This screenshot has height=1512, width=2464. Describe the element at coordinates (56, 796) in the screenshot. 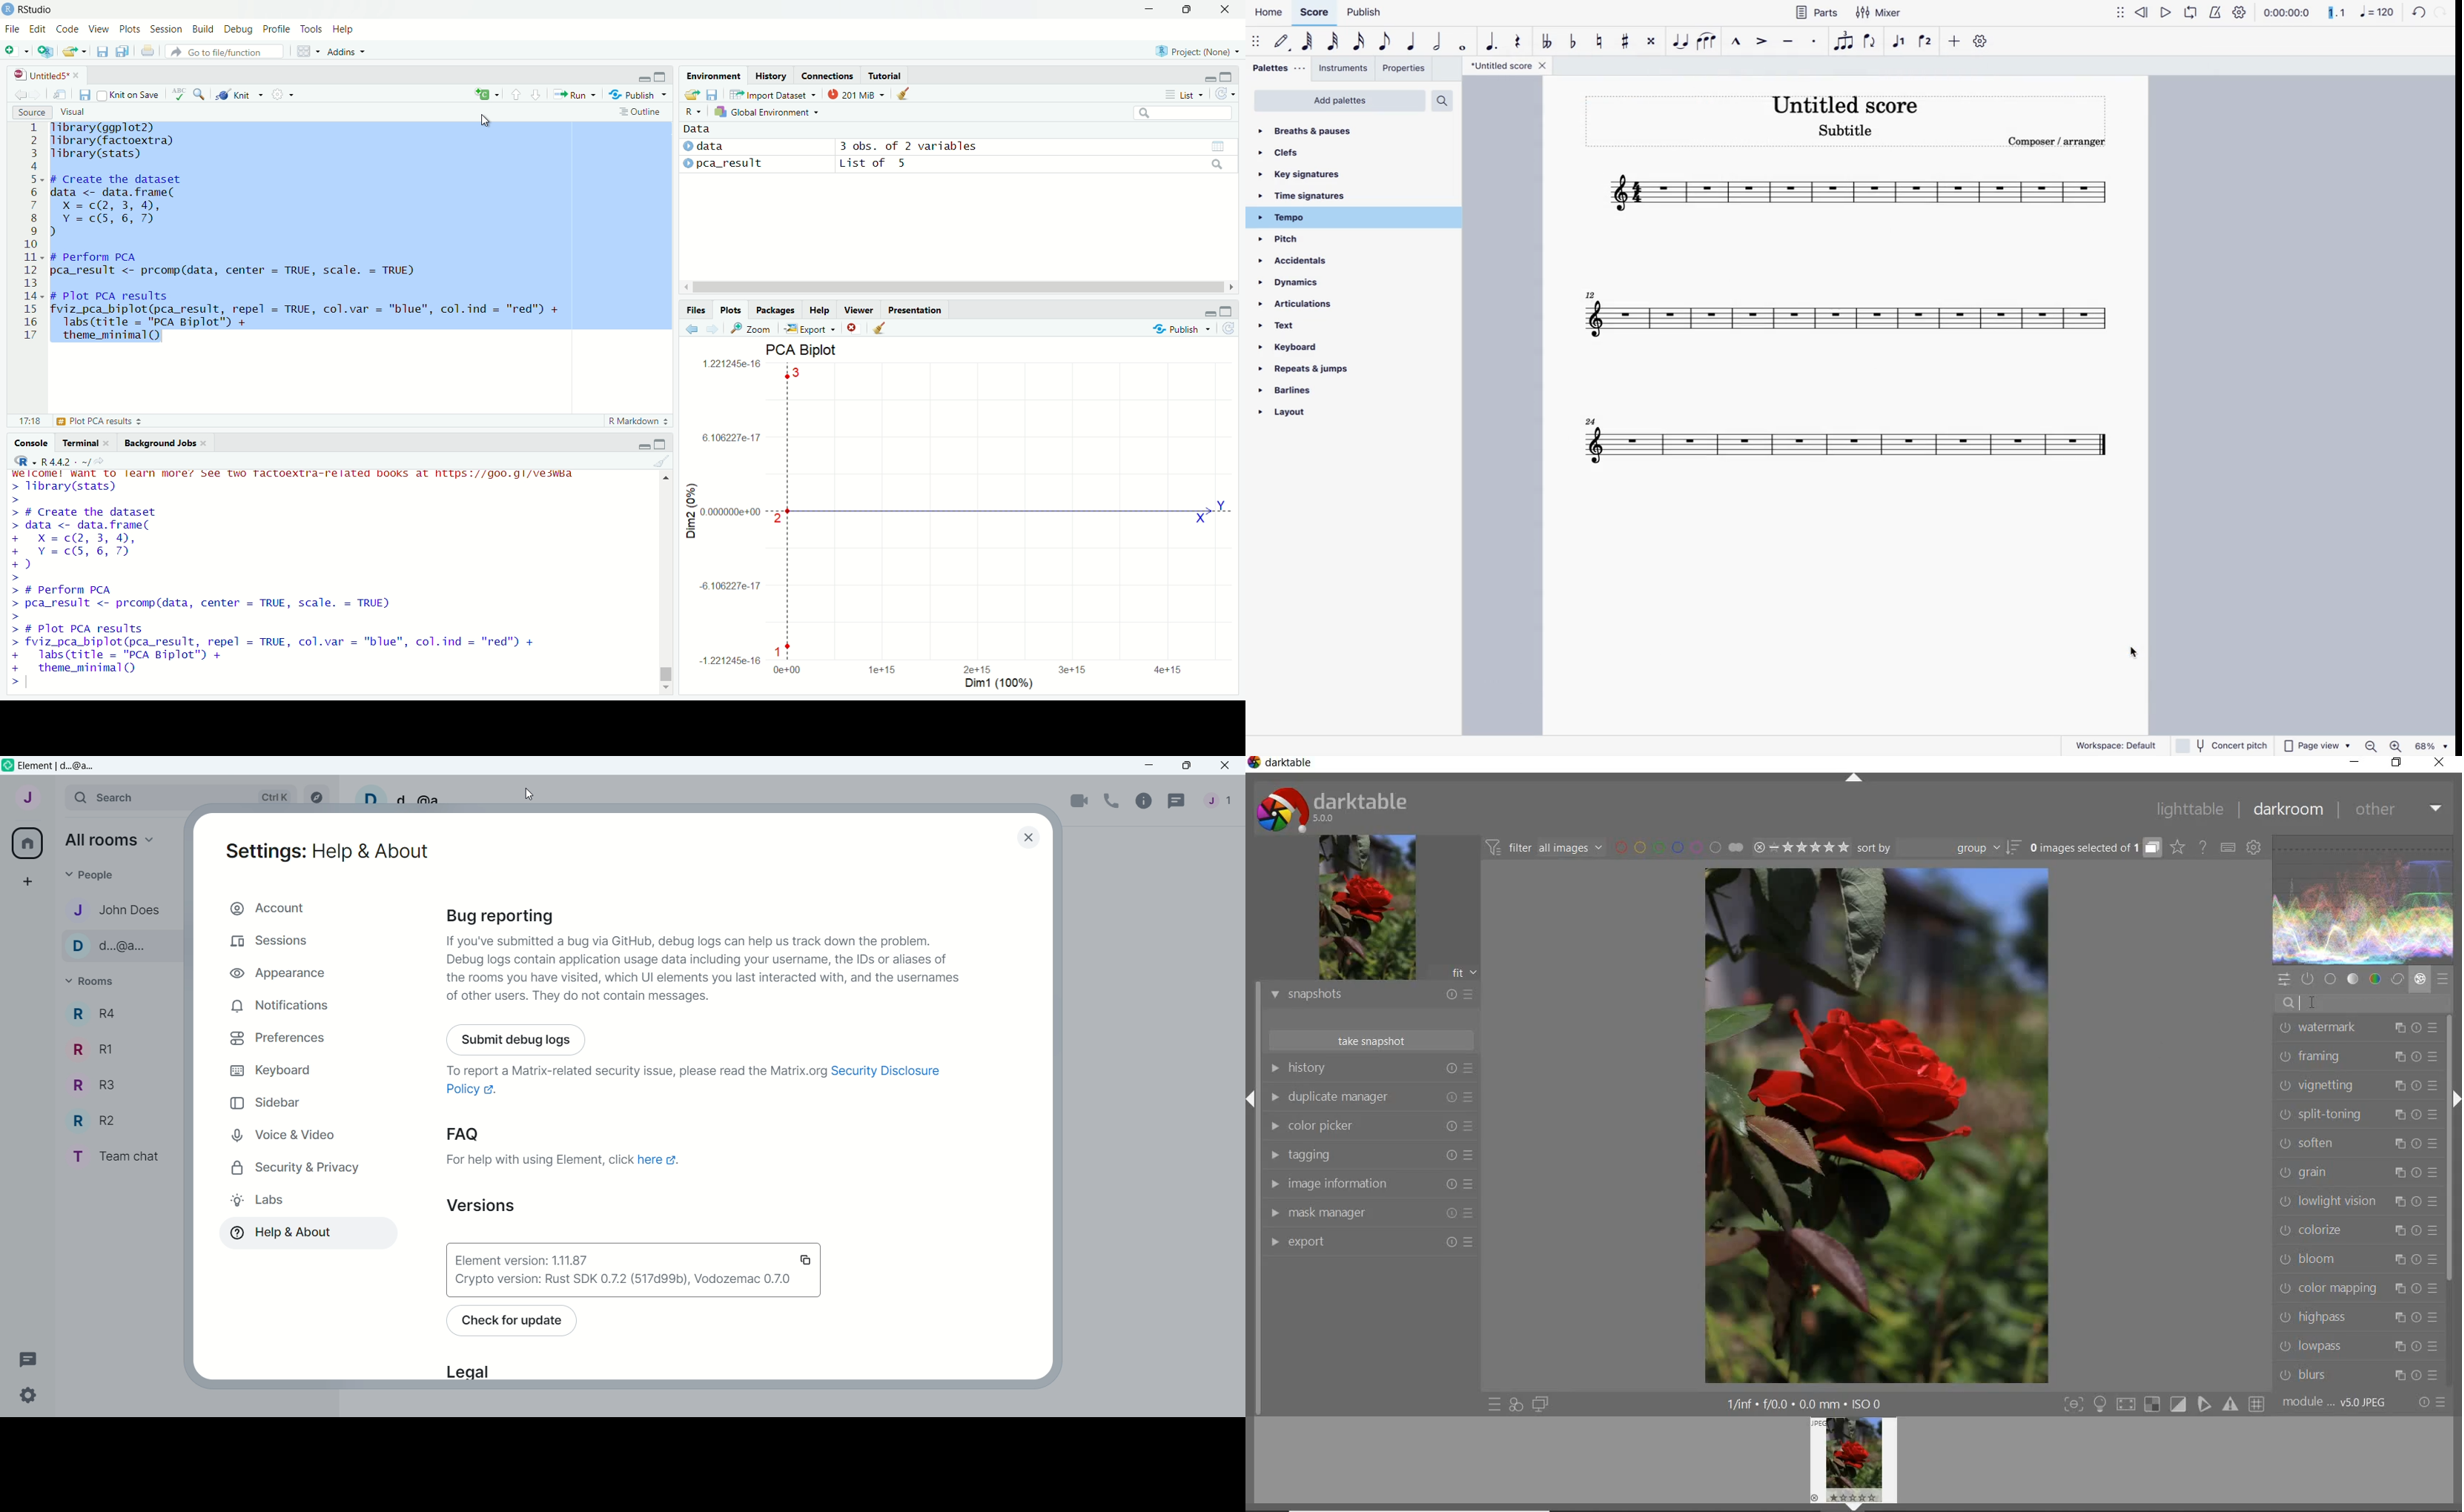

I see `Expand` at that location.